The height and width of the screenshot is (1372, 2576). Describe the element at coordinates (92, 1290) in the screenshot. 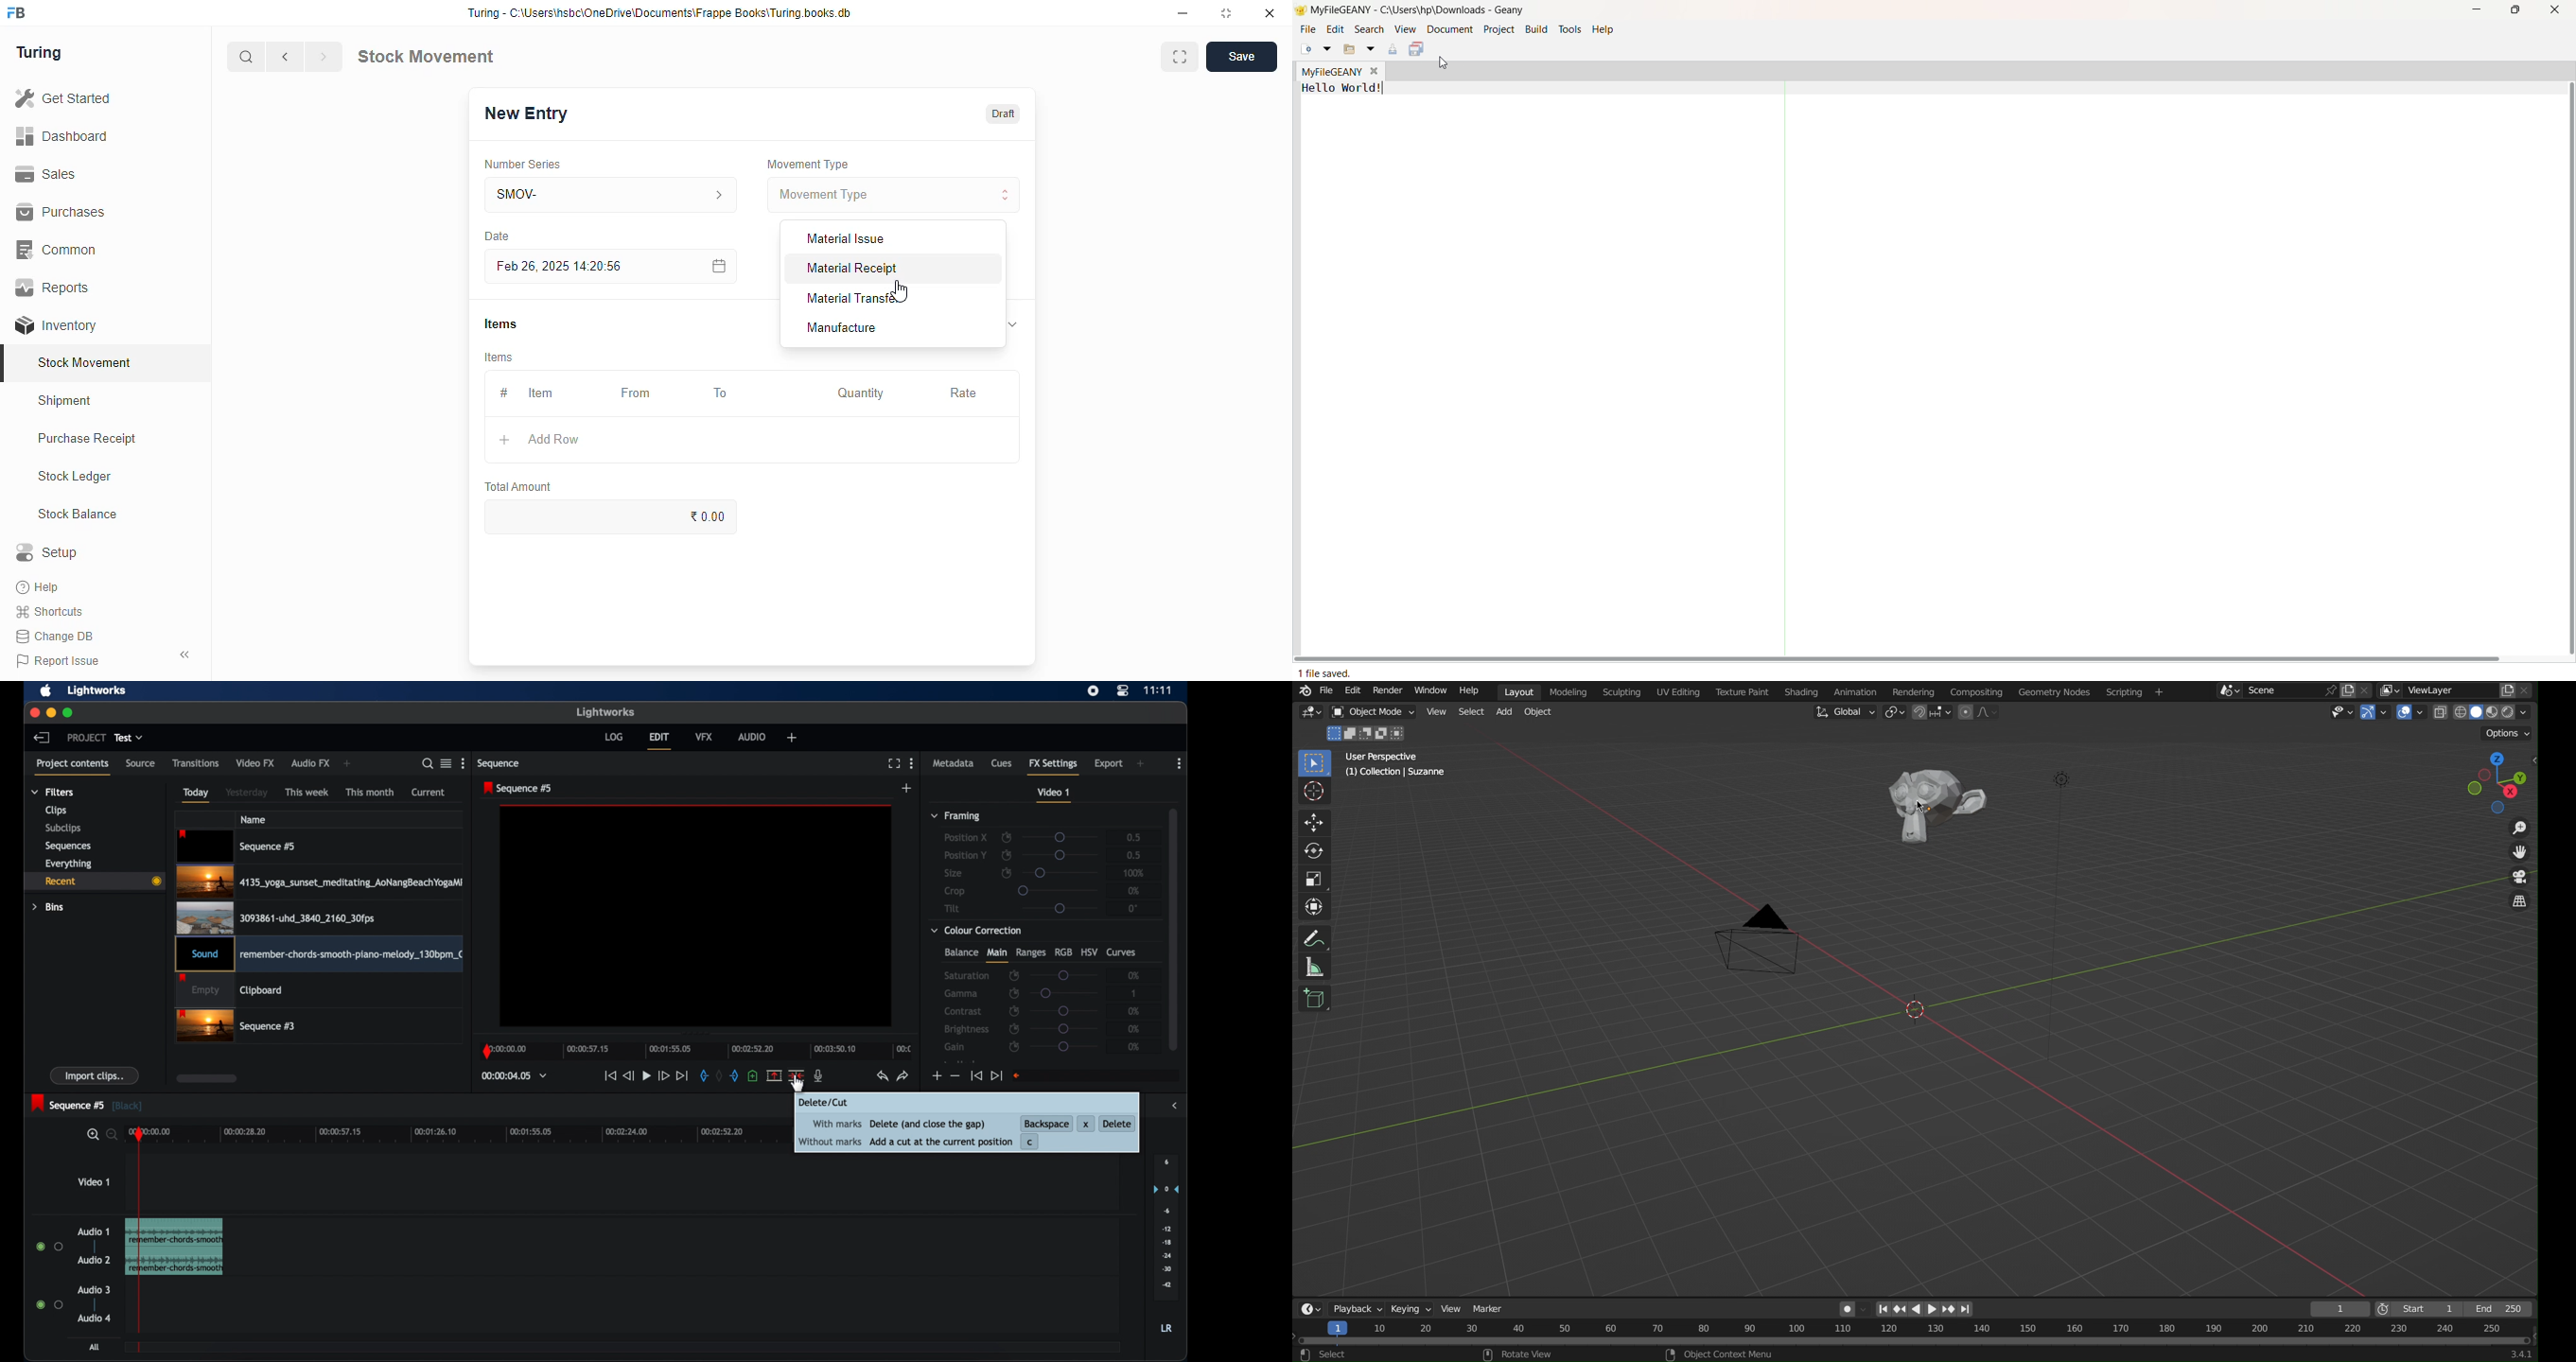

I see `audio 3` at that location.